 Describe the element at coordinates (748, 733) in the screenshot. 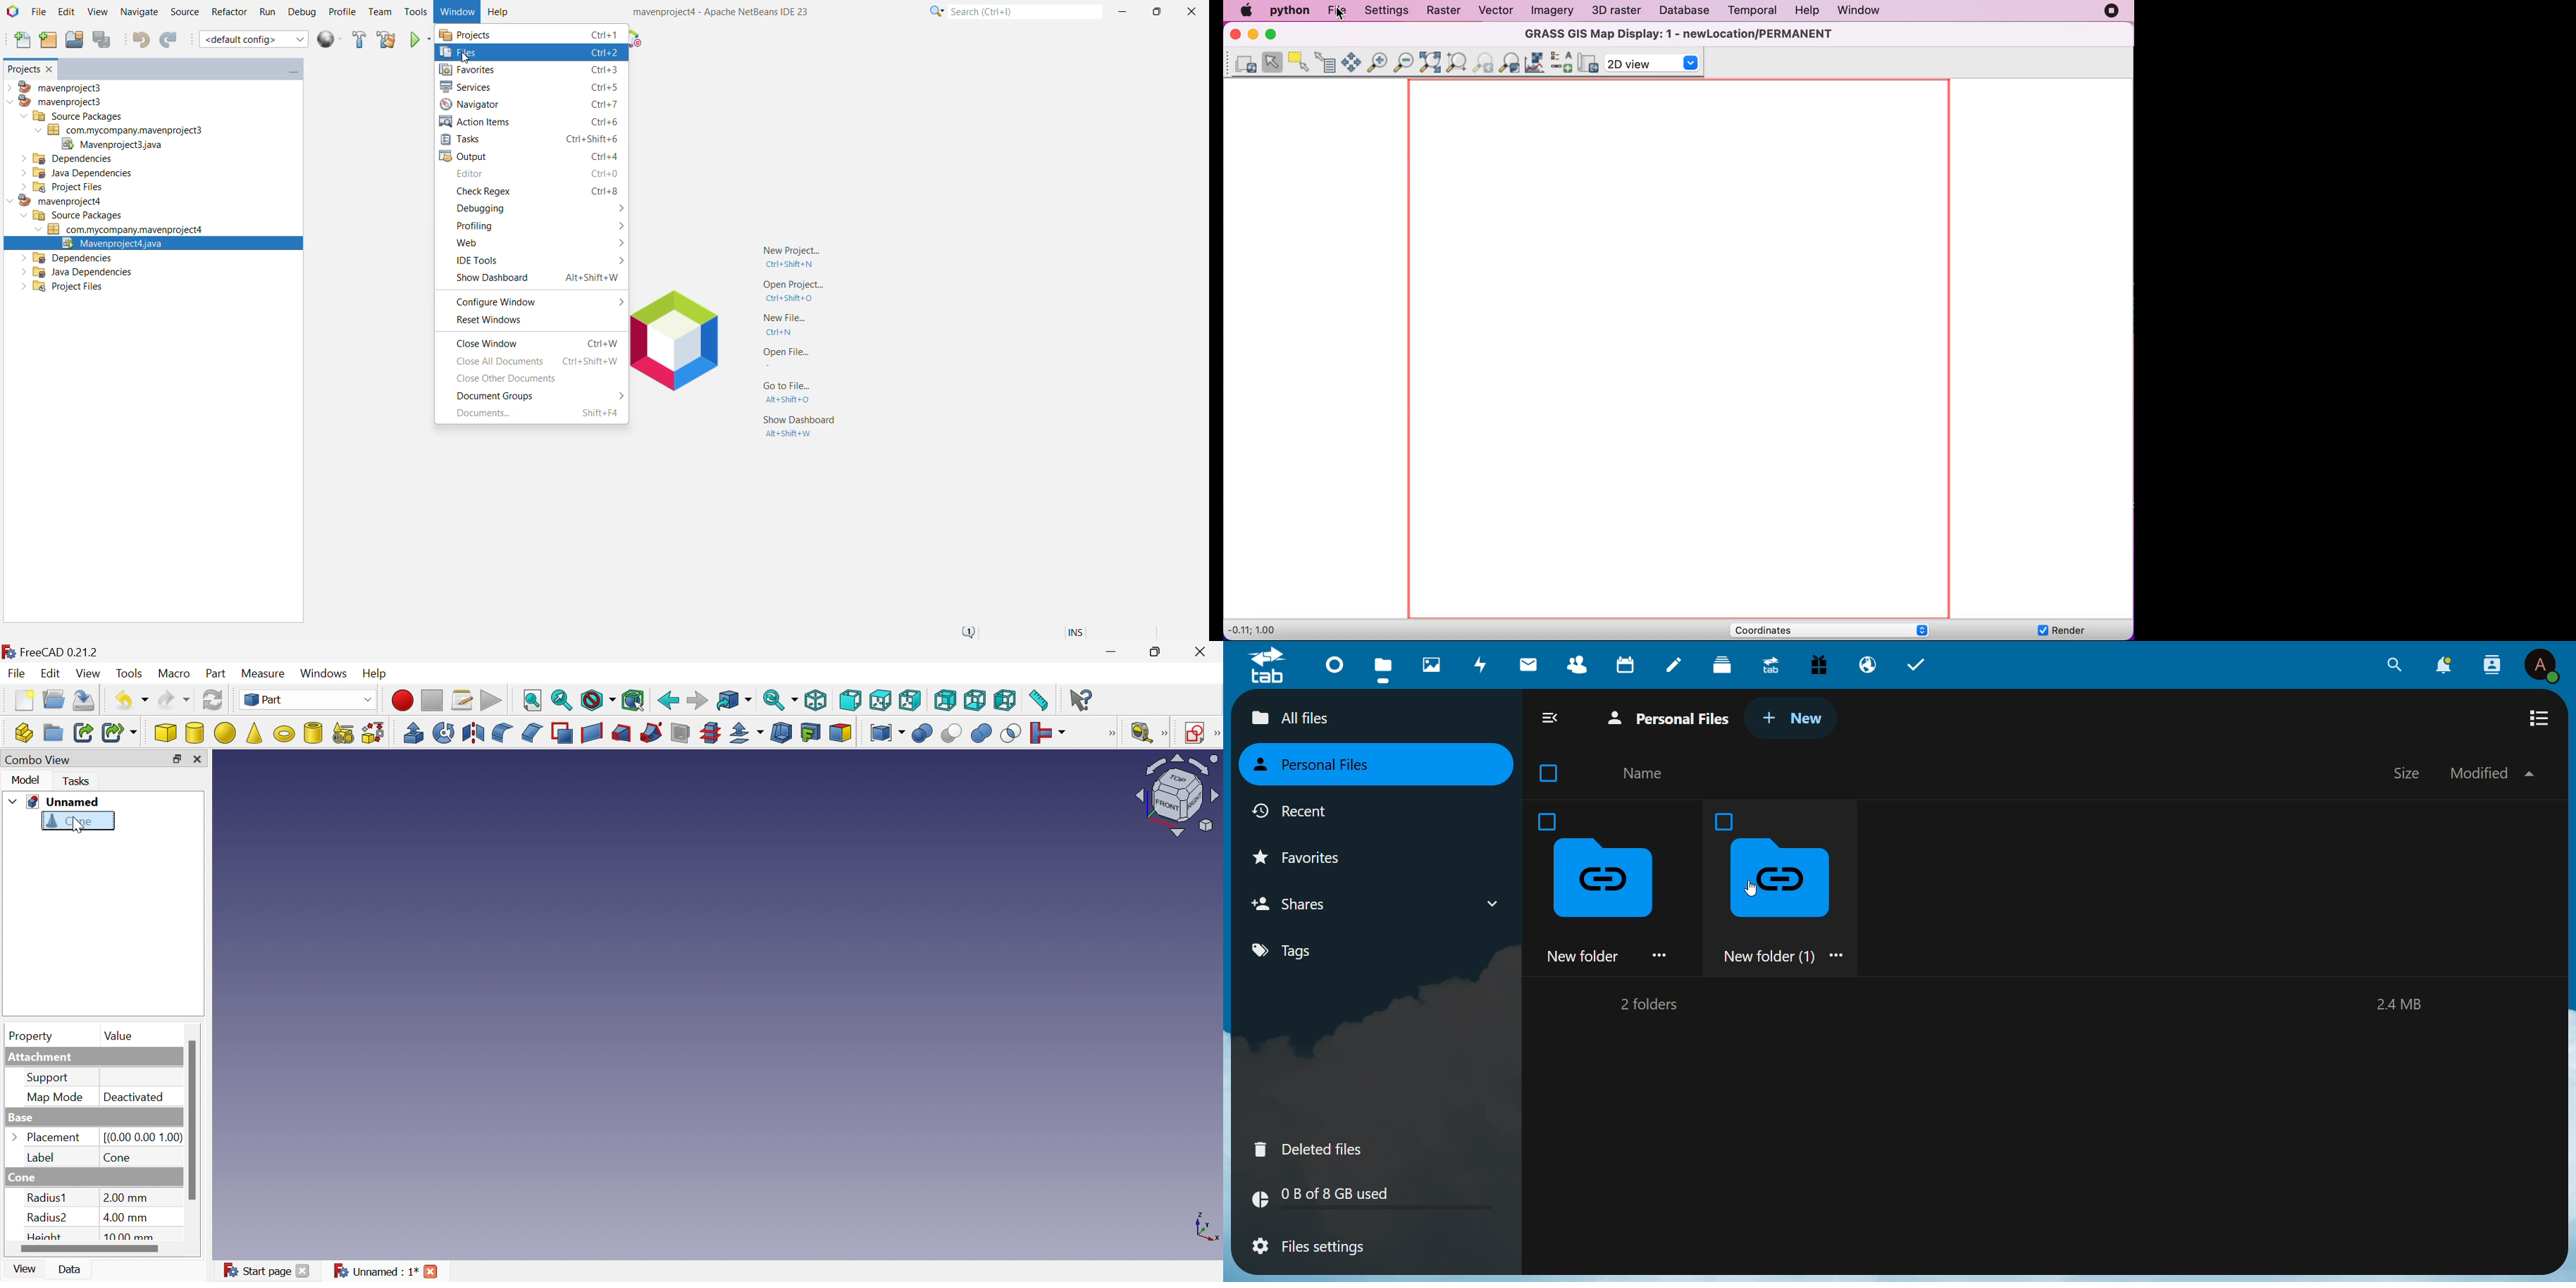

I see `Offset:` at that location.